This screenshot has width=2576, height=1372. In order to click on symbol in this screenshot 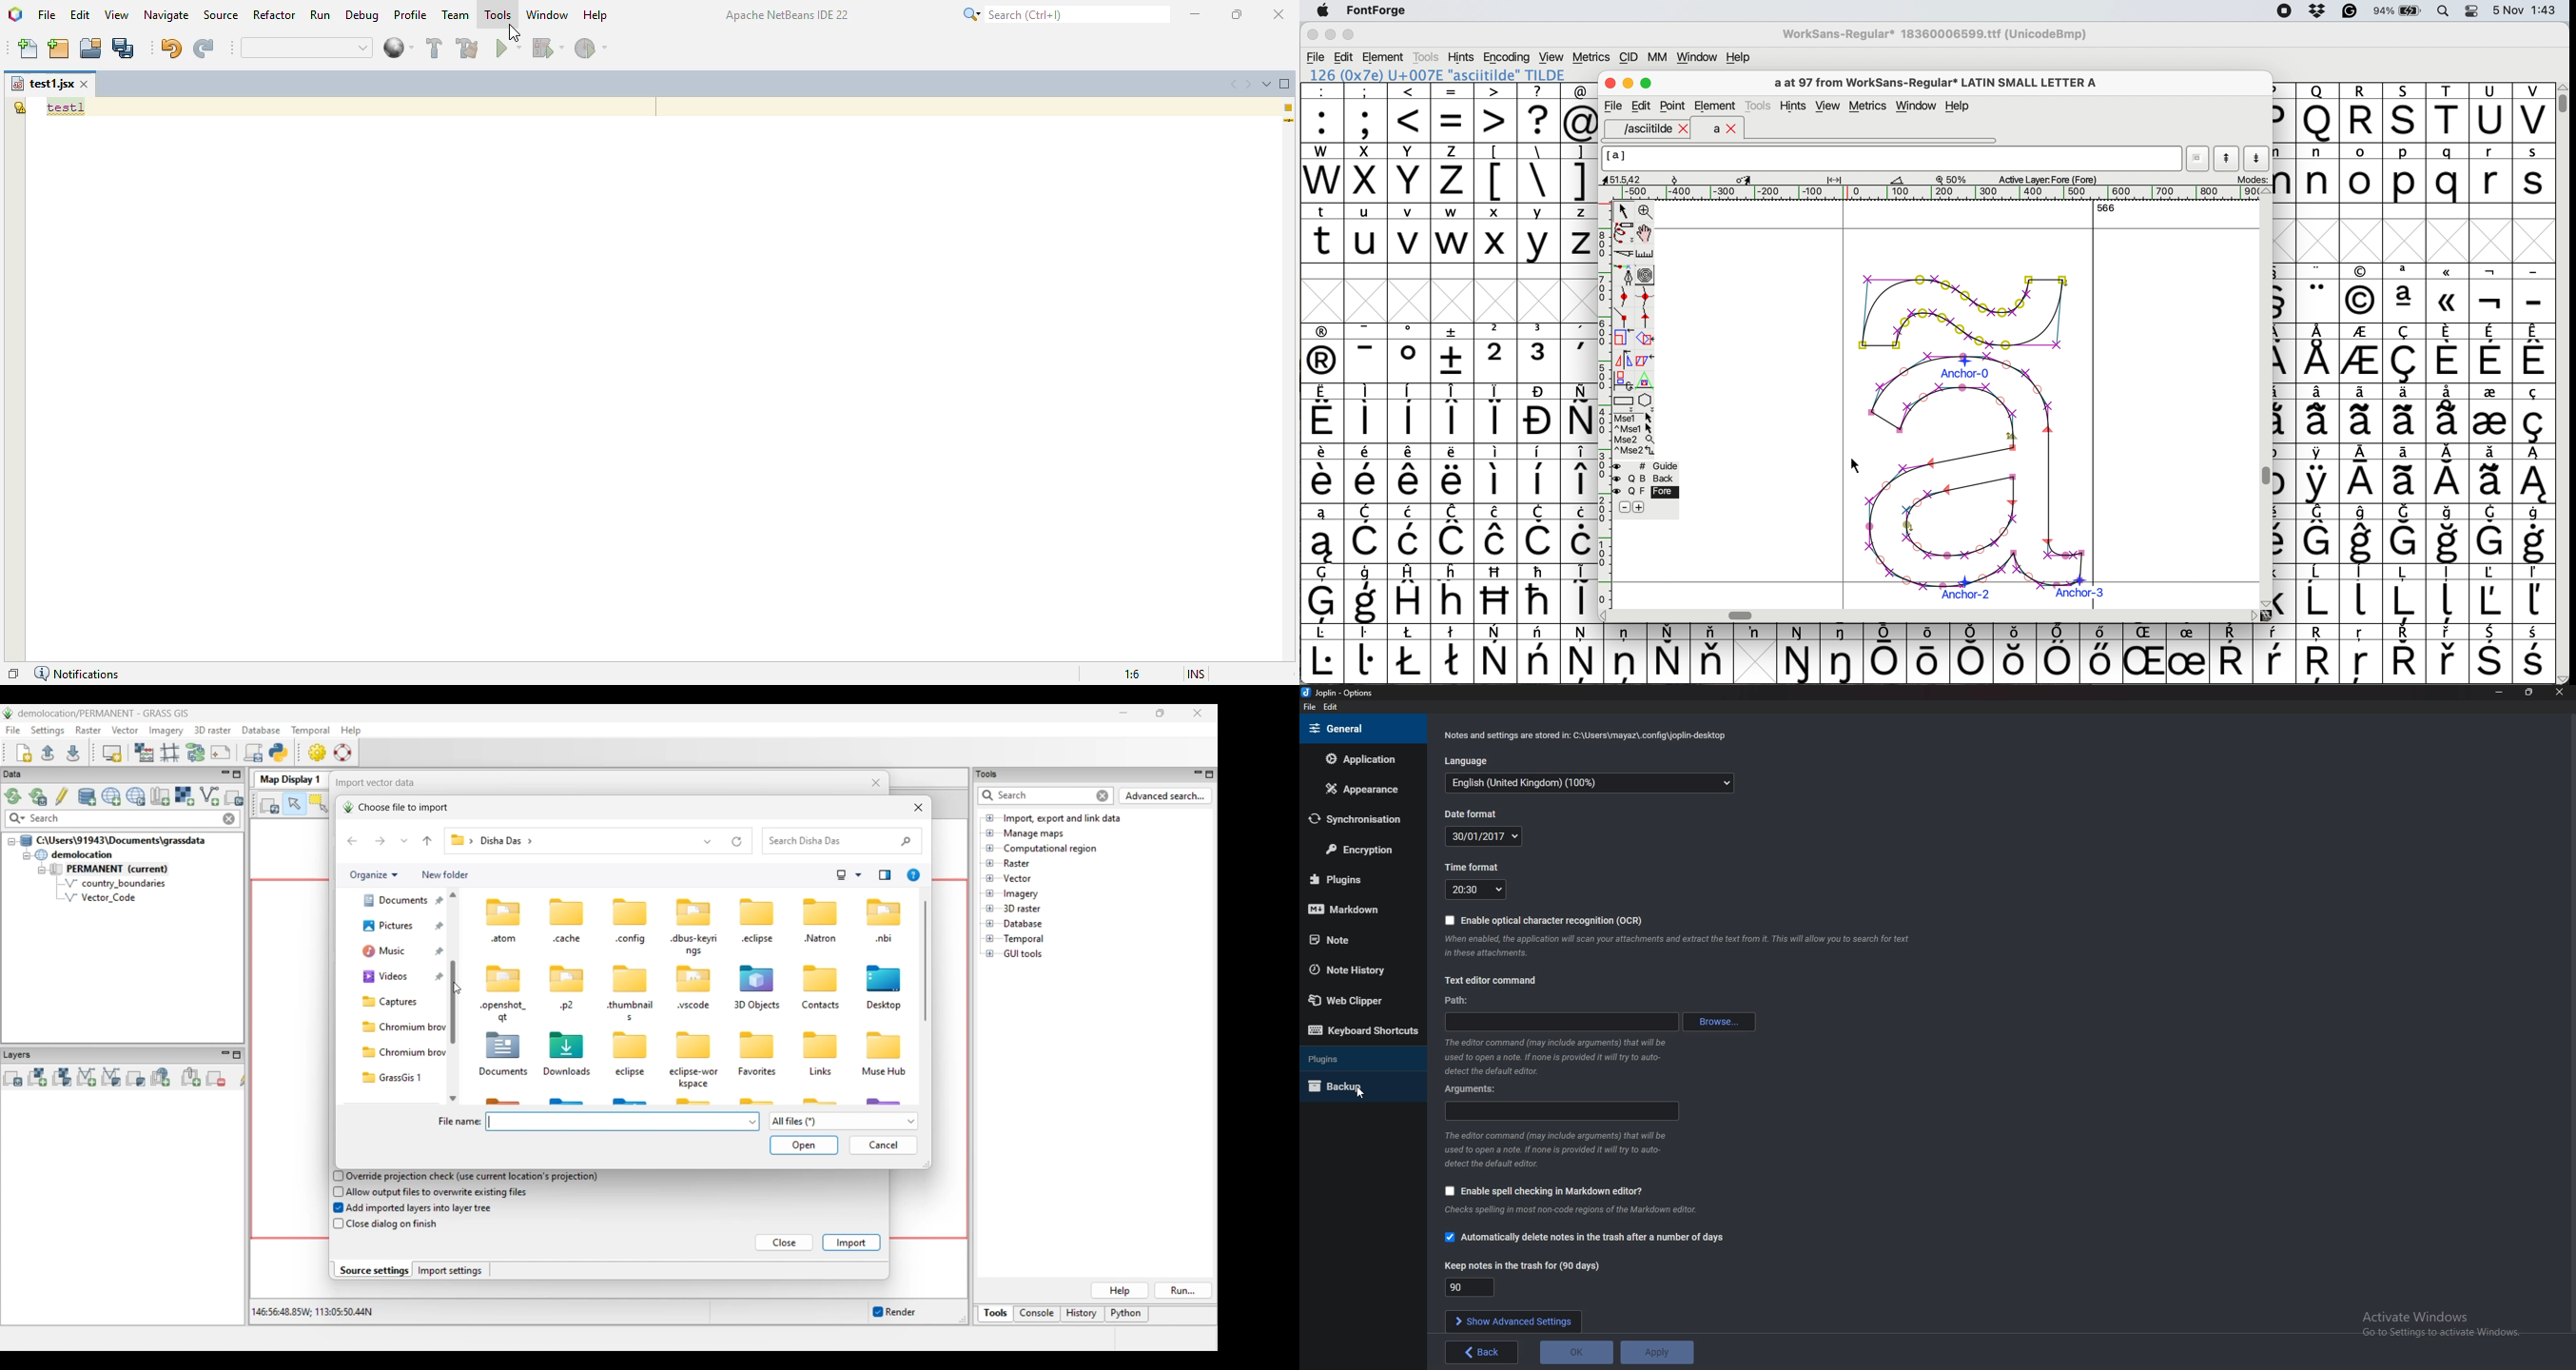, I will do `click(2188, 654)`.